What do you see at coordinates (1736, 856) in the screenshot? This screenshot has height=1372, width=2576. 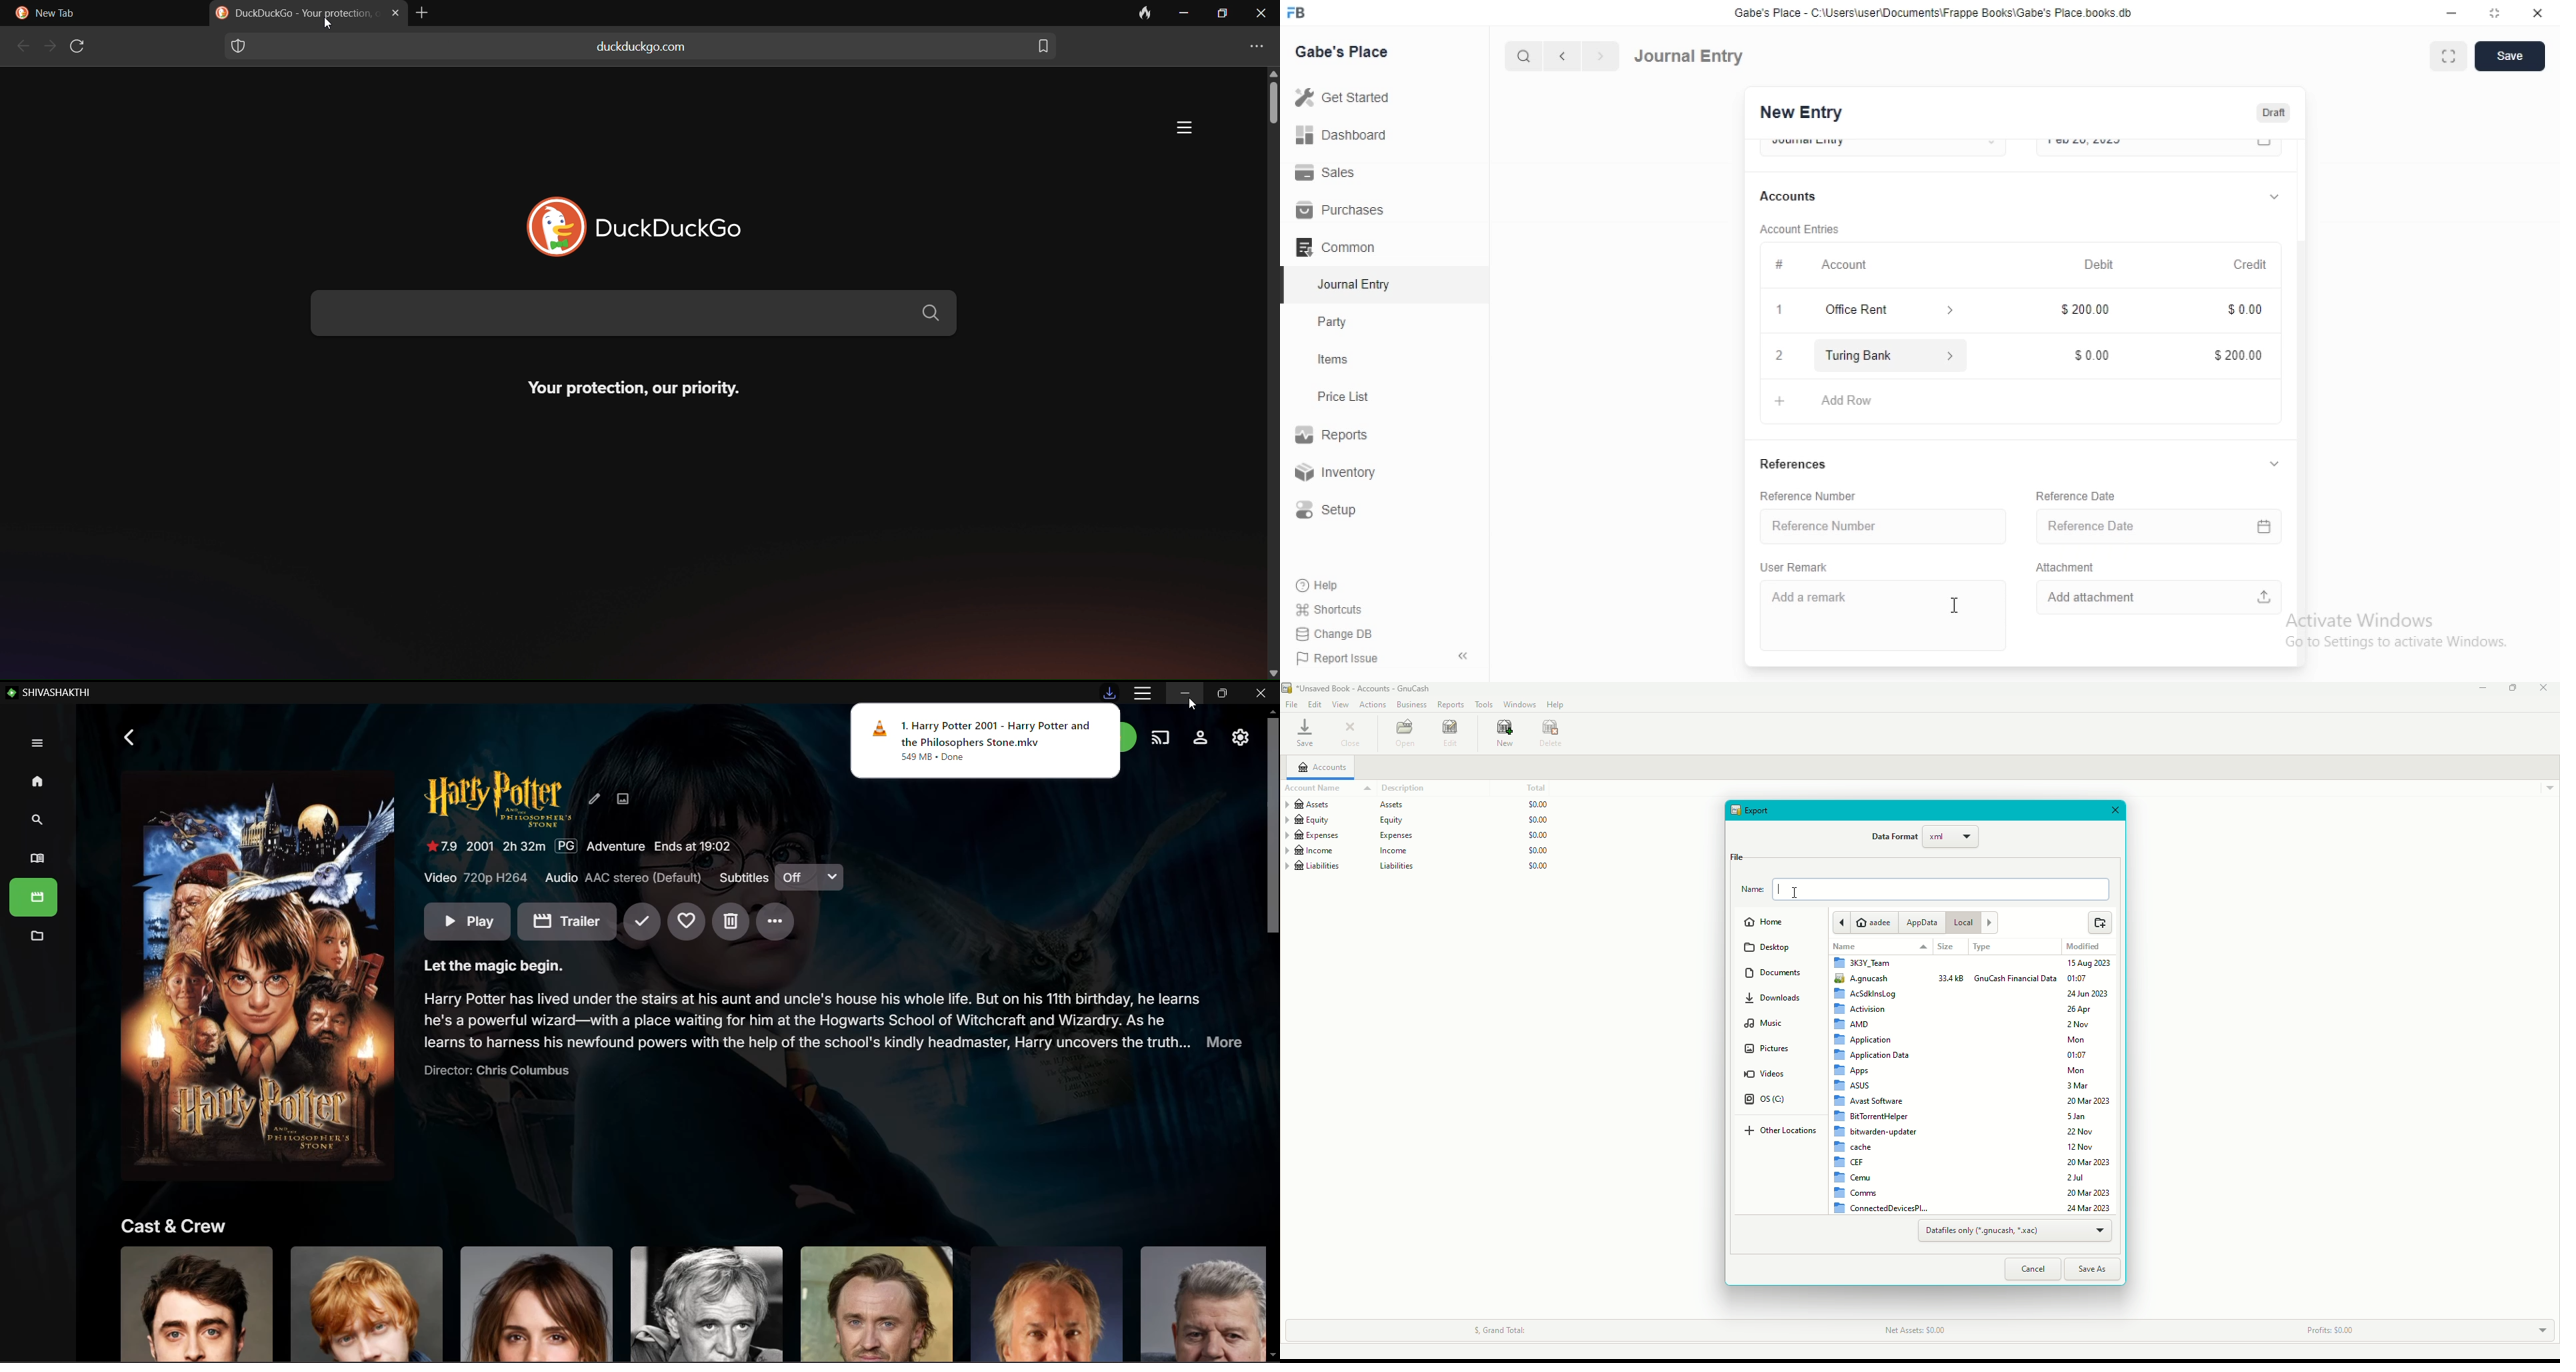 I see `File` at bounding box center [1736, 856].